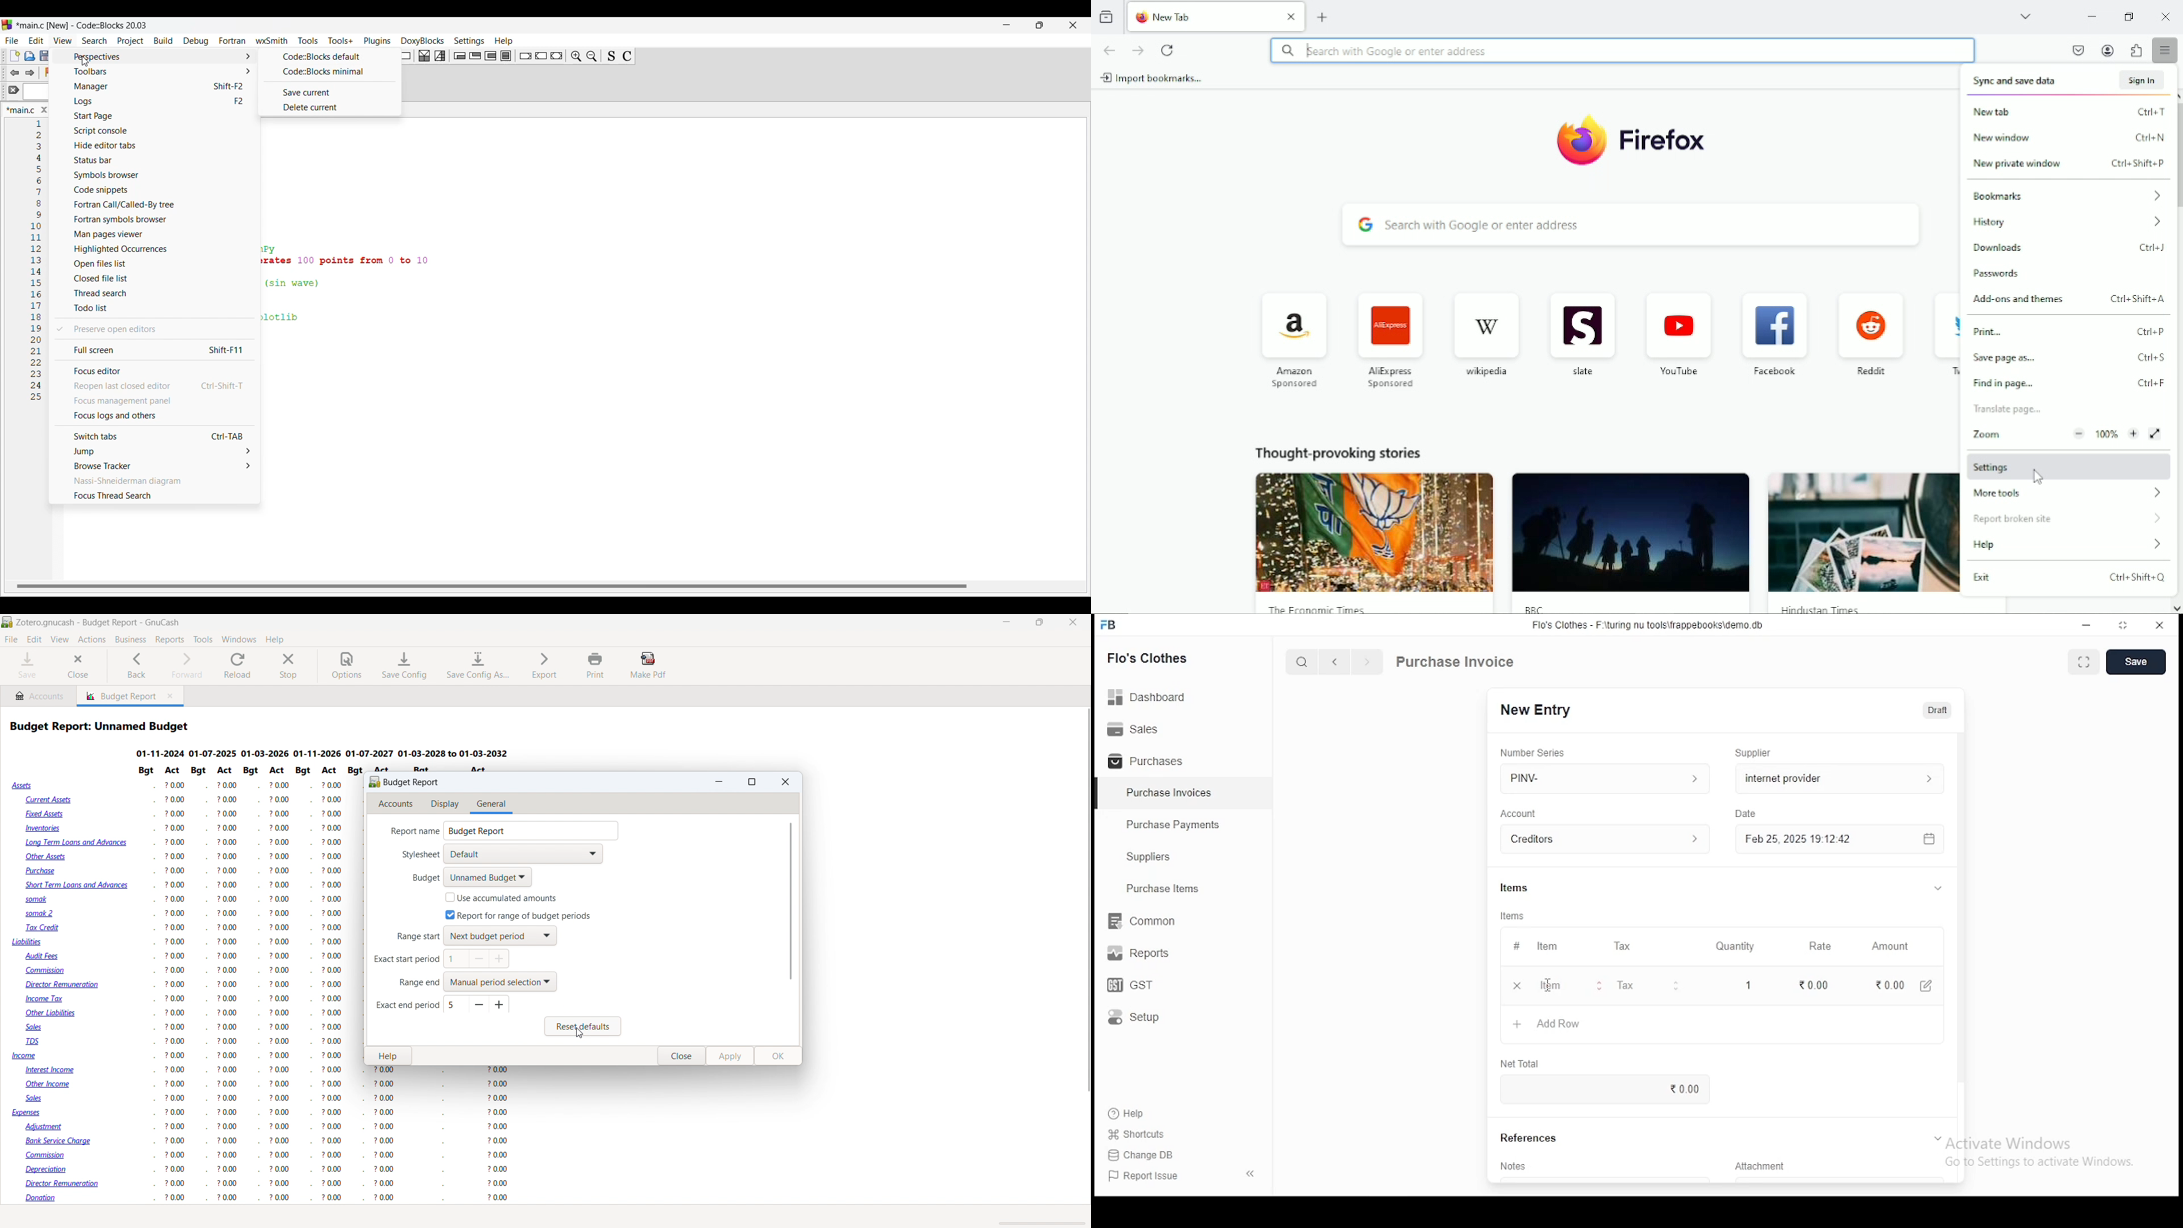  I want to click on exact end period, so click(456, 1005).